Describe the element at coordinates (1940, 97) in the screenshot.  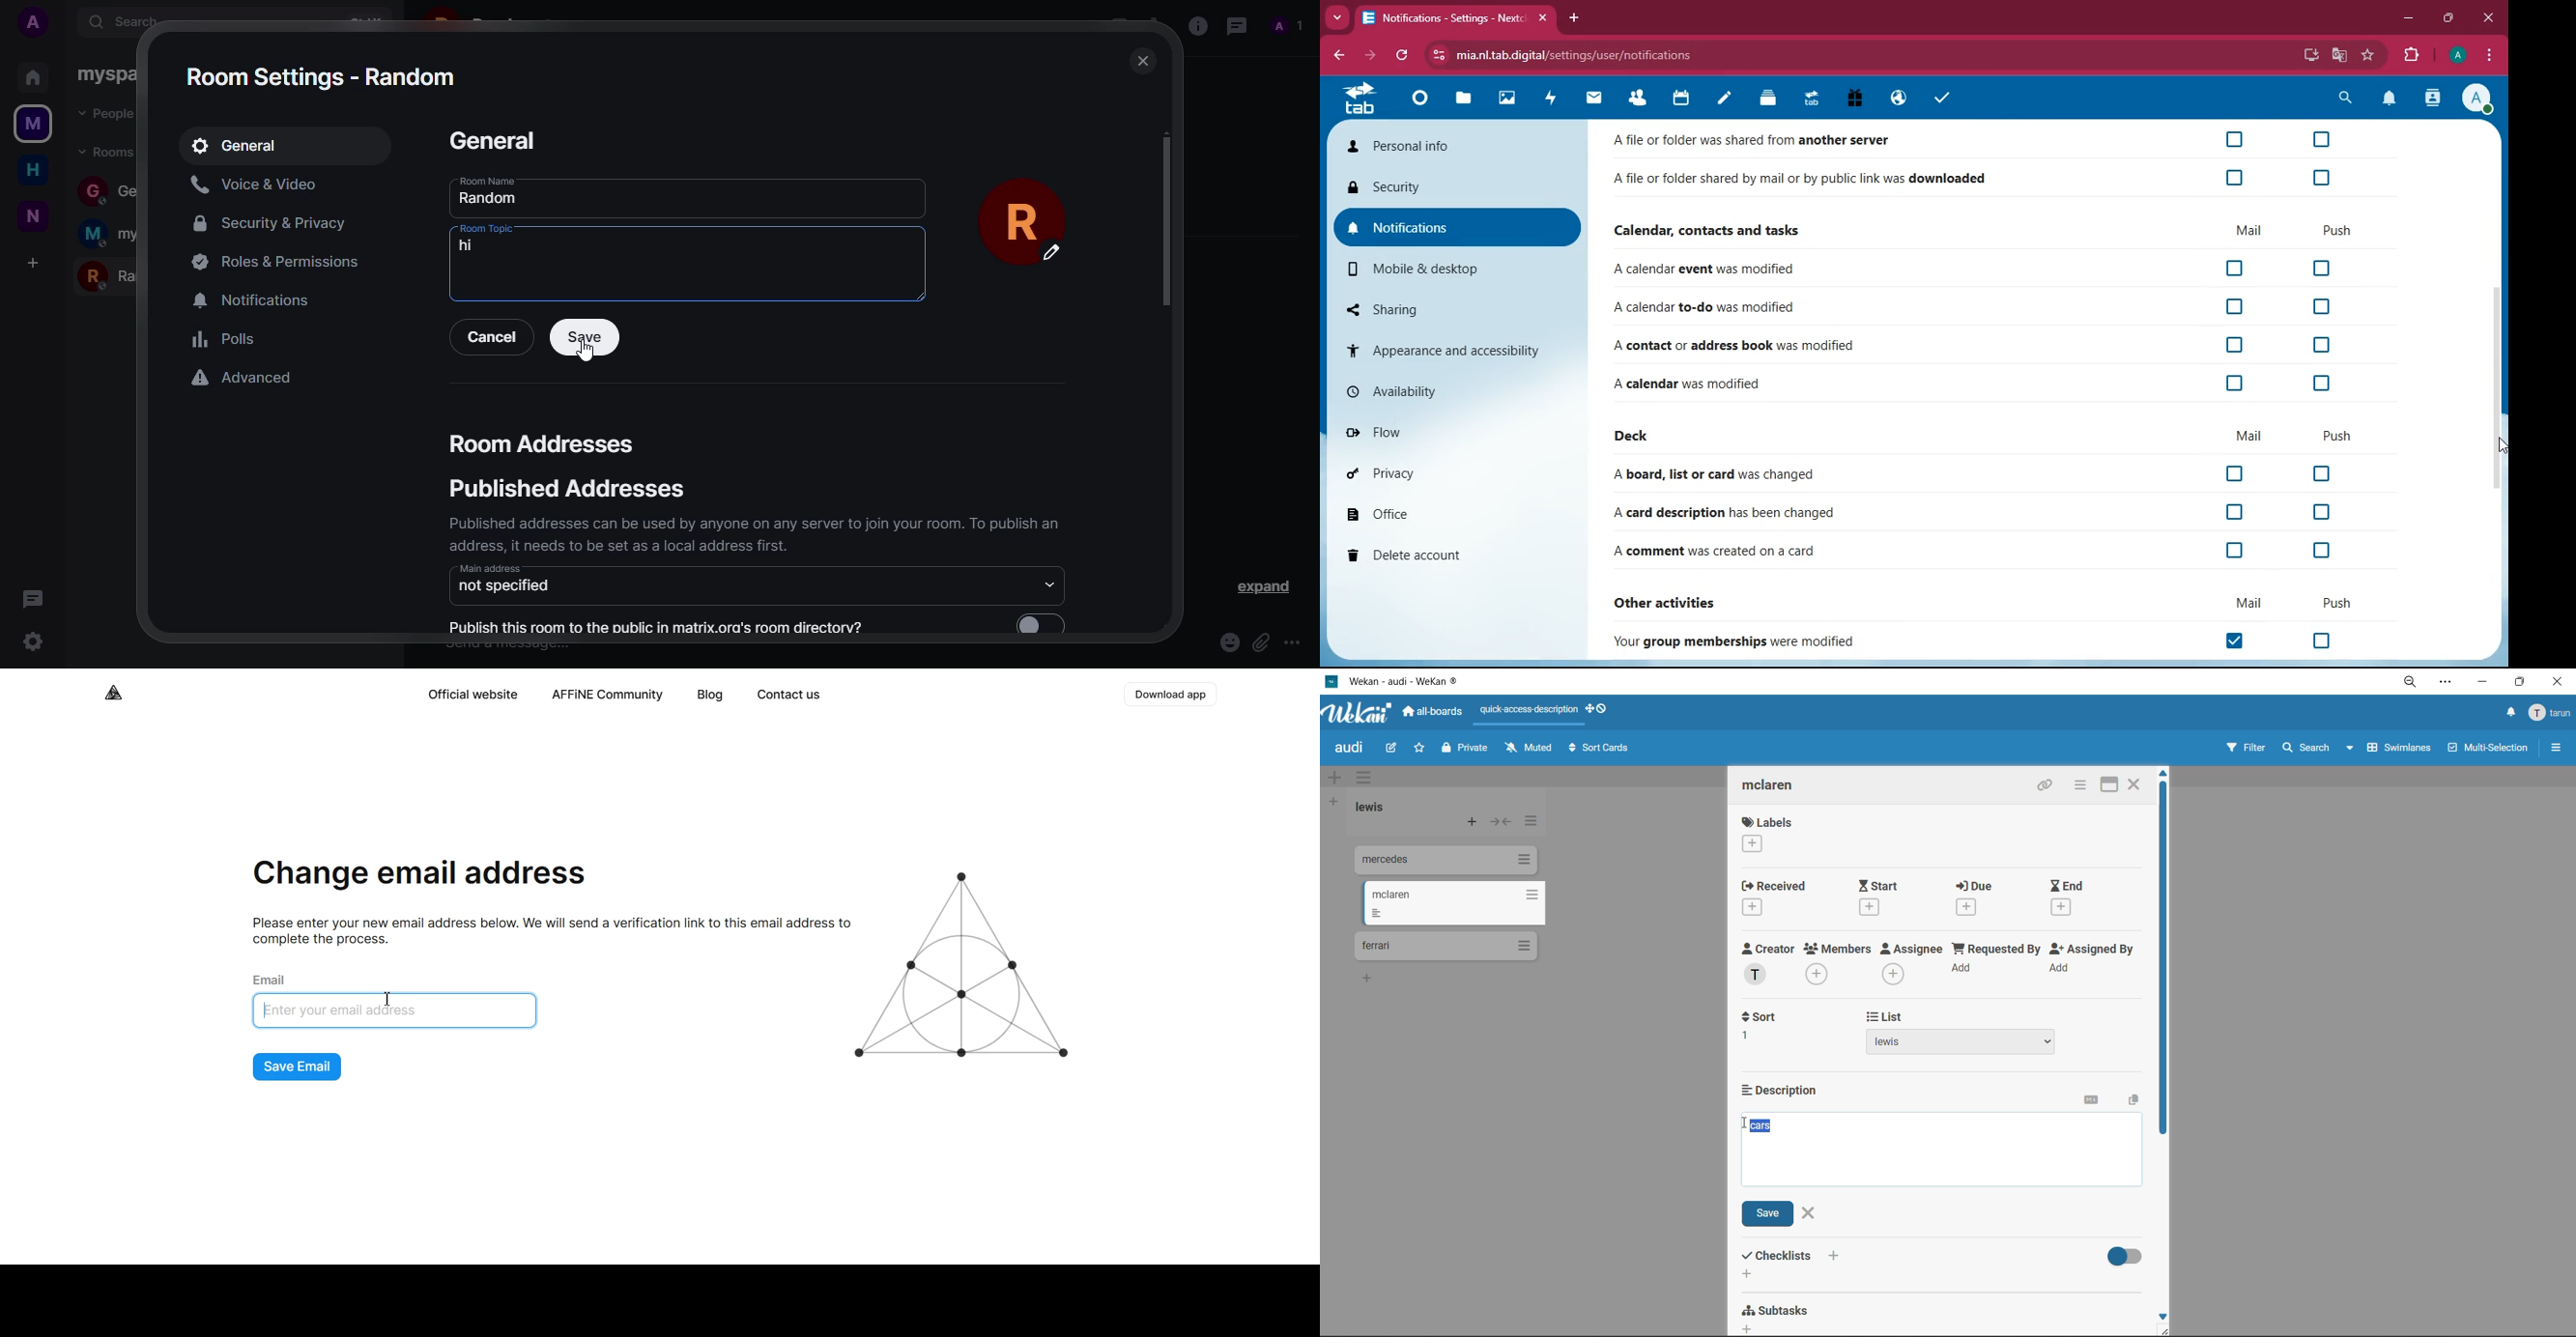
I see `tasks` at that location.